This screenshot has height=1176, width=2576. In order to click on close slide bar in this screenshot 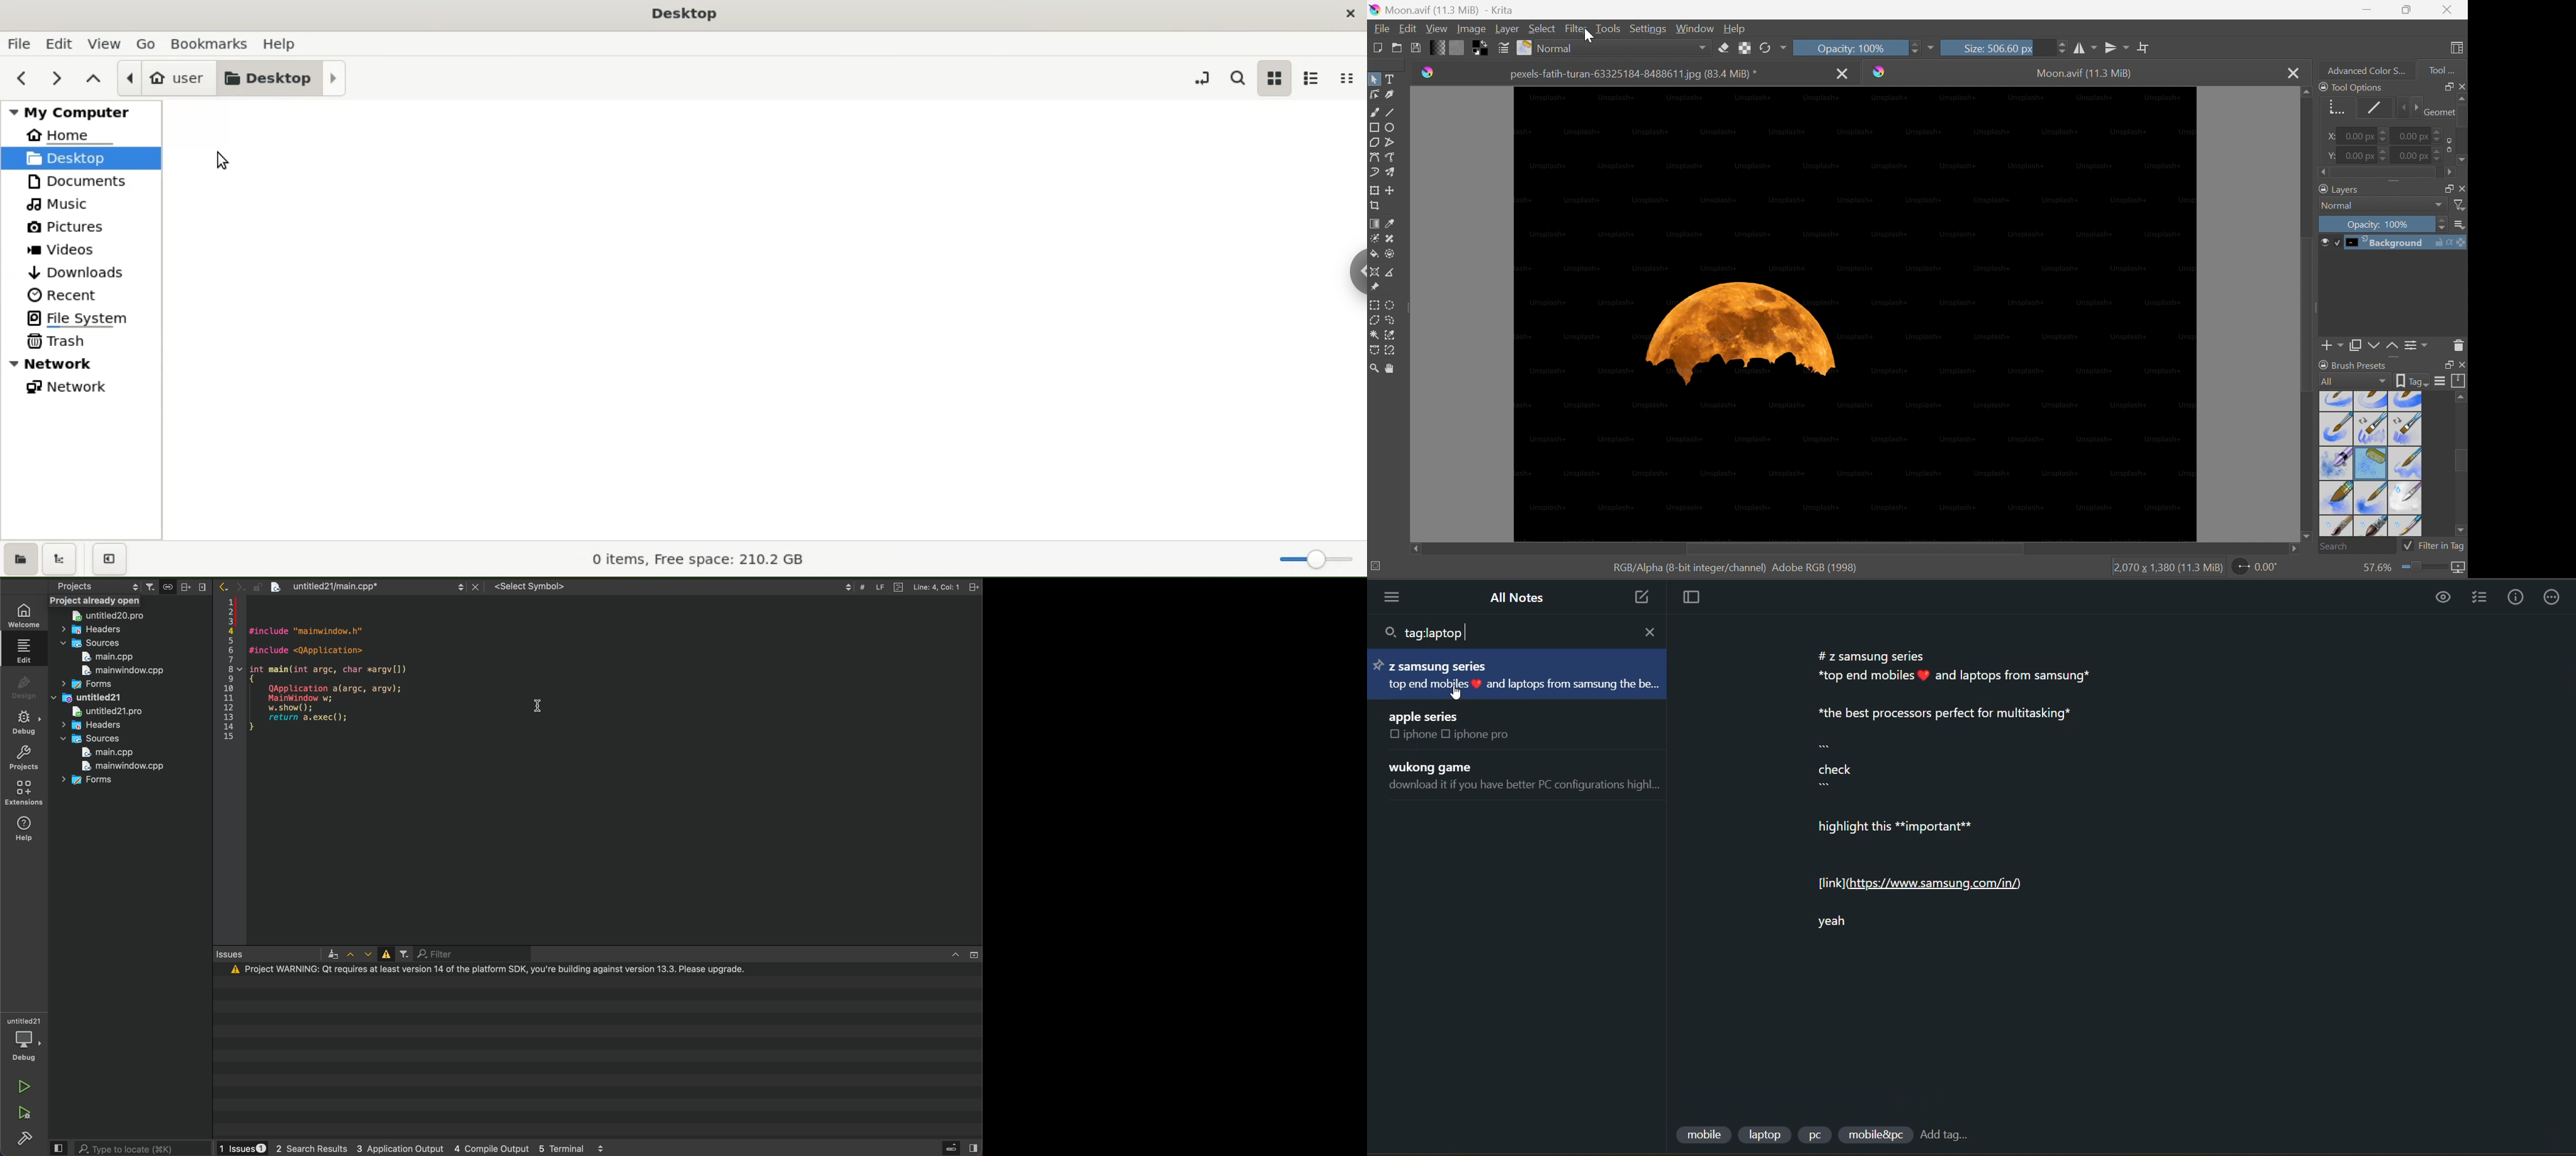, I will do `click(955, 1148)`.